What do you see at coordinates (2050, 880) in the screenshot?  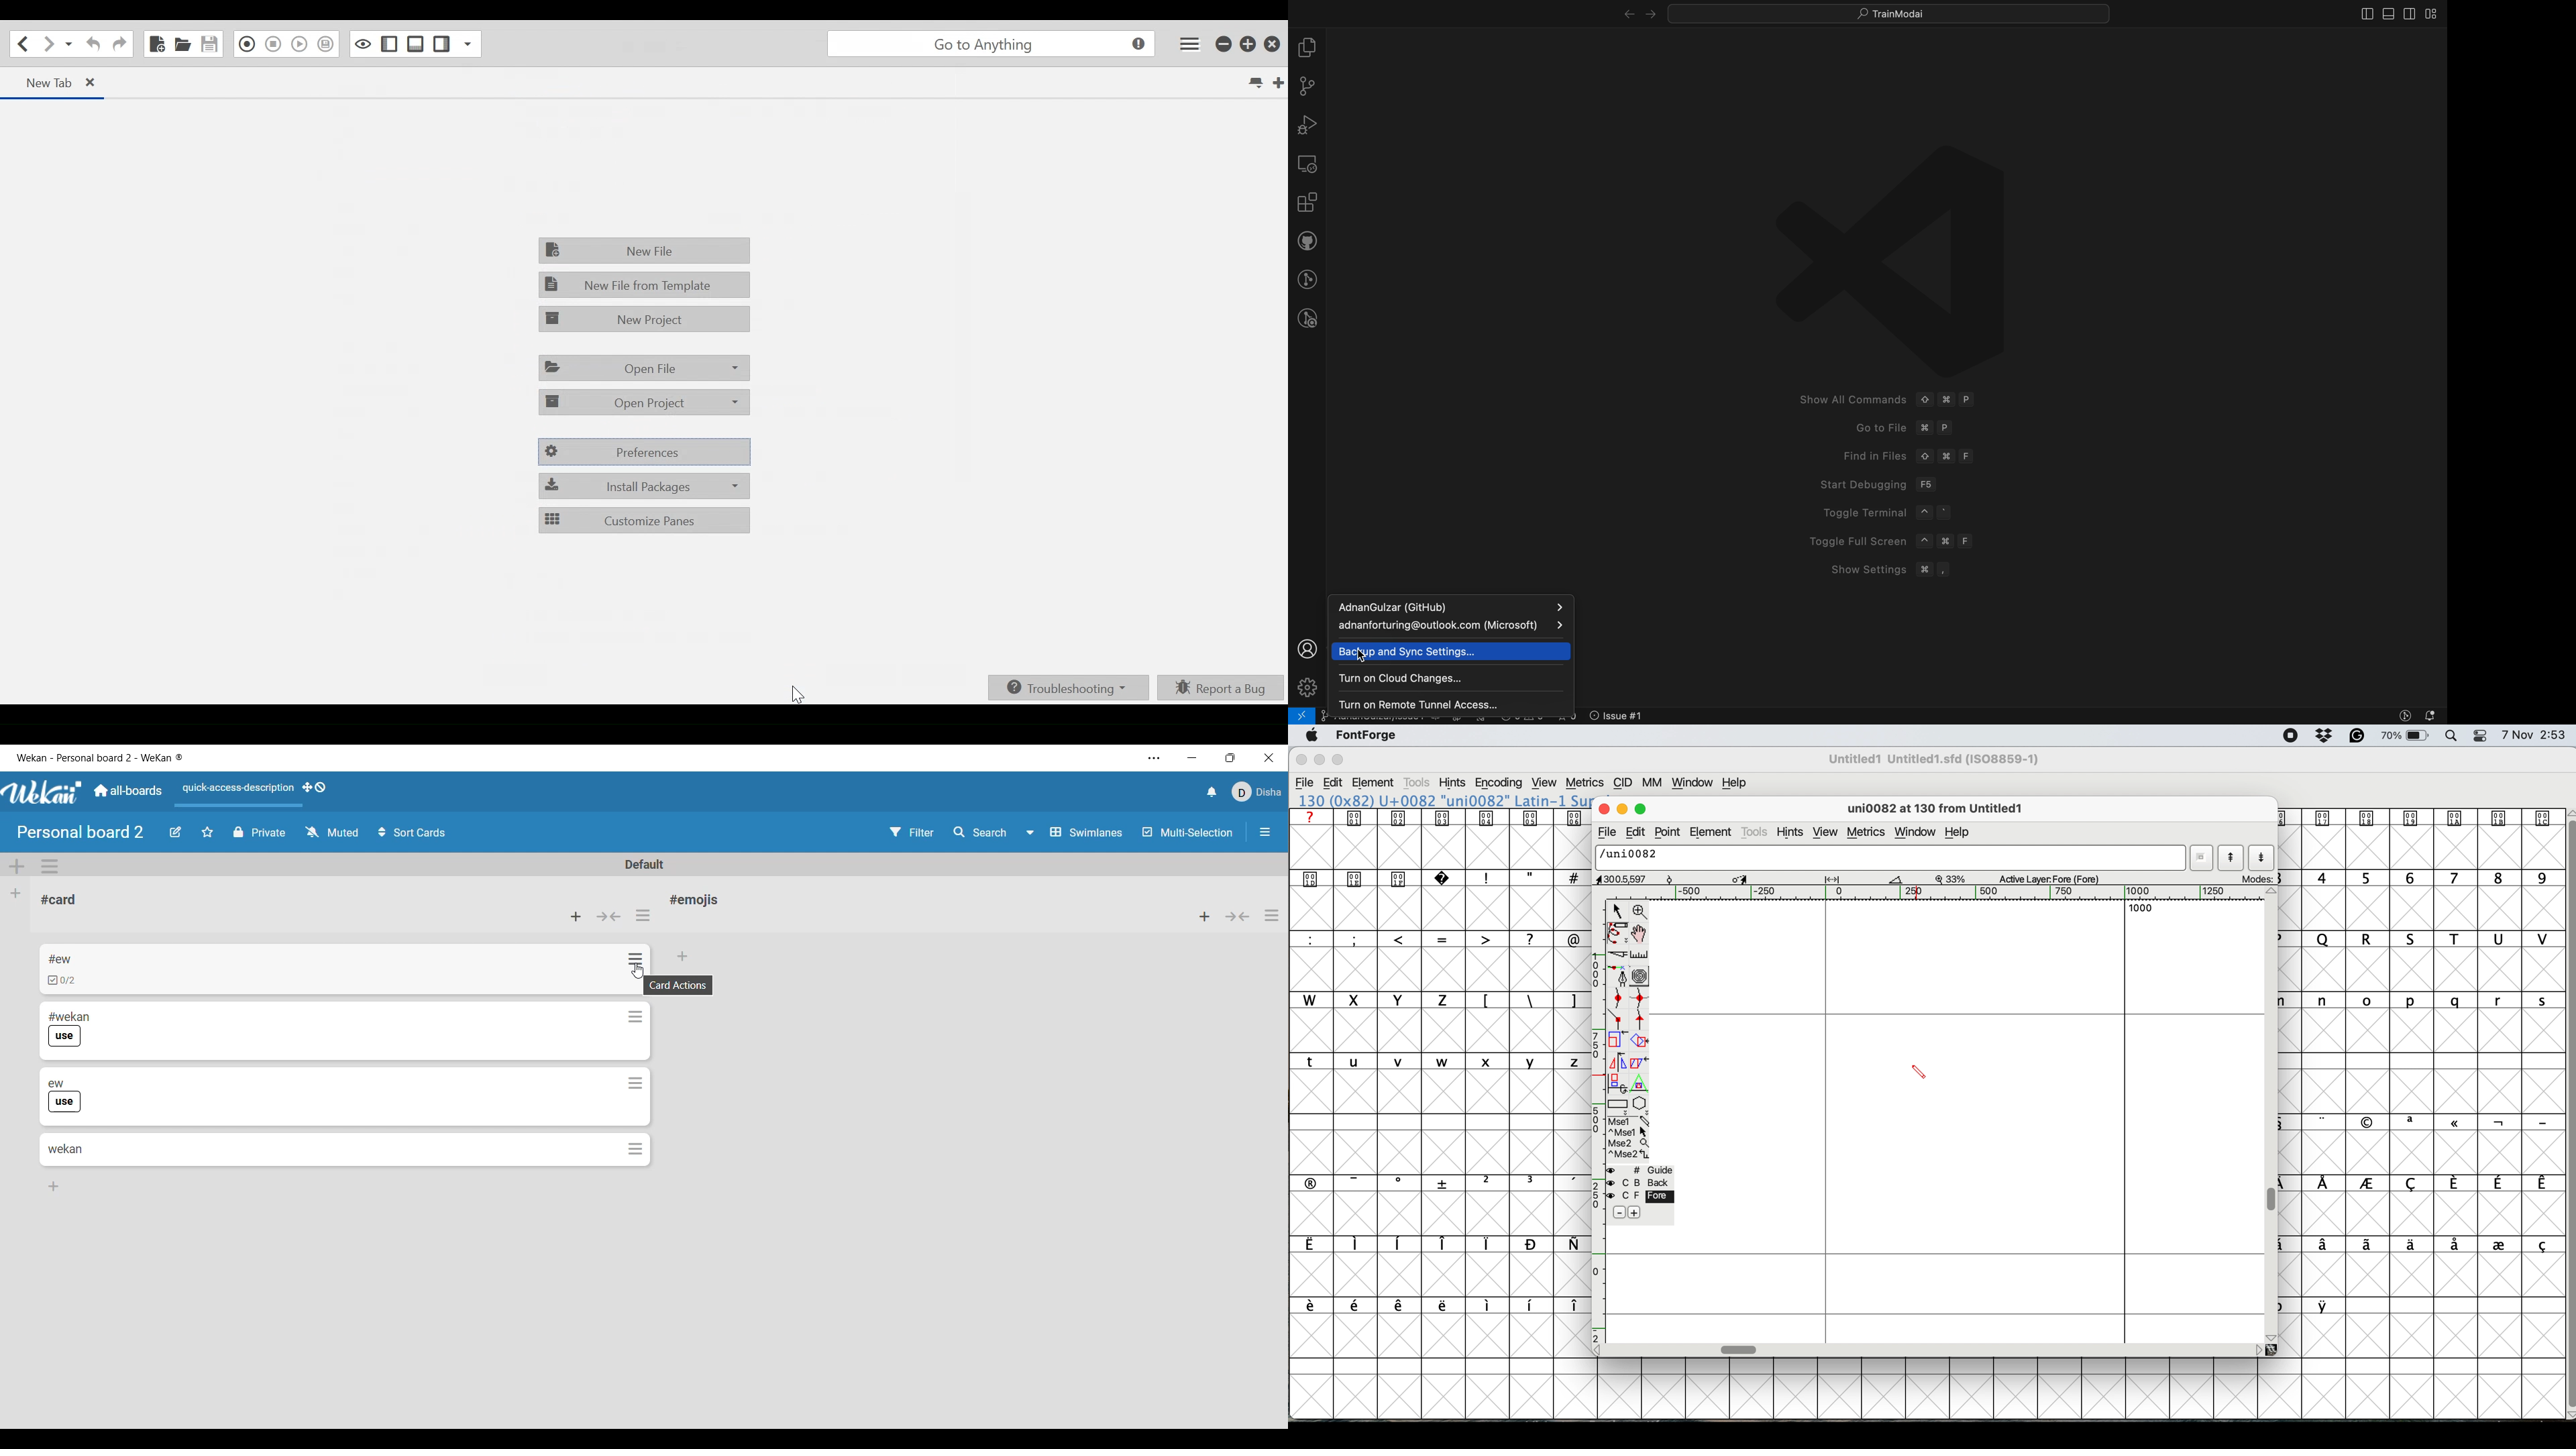 I see `active layers` at bounding box center [2050, 880].